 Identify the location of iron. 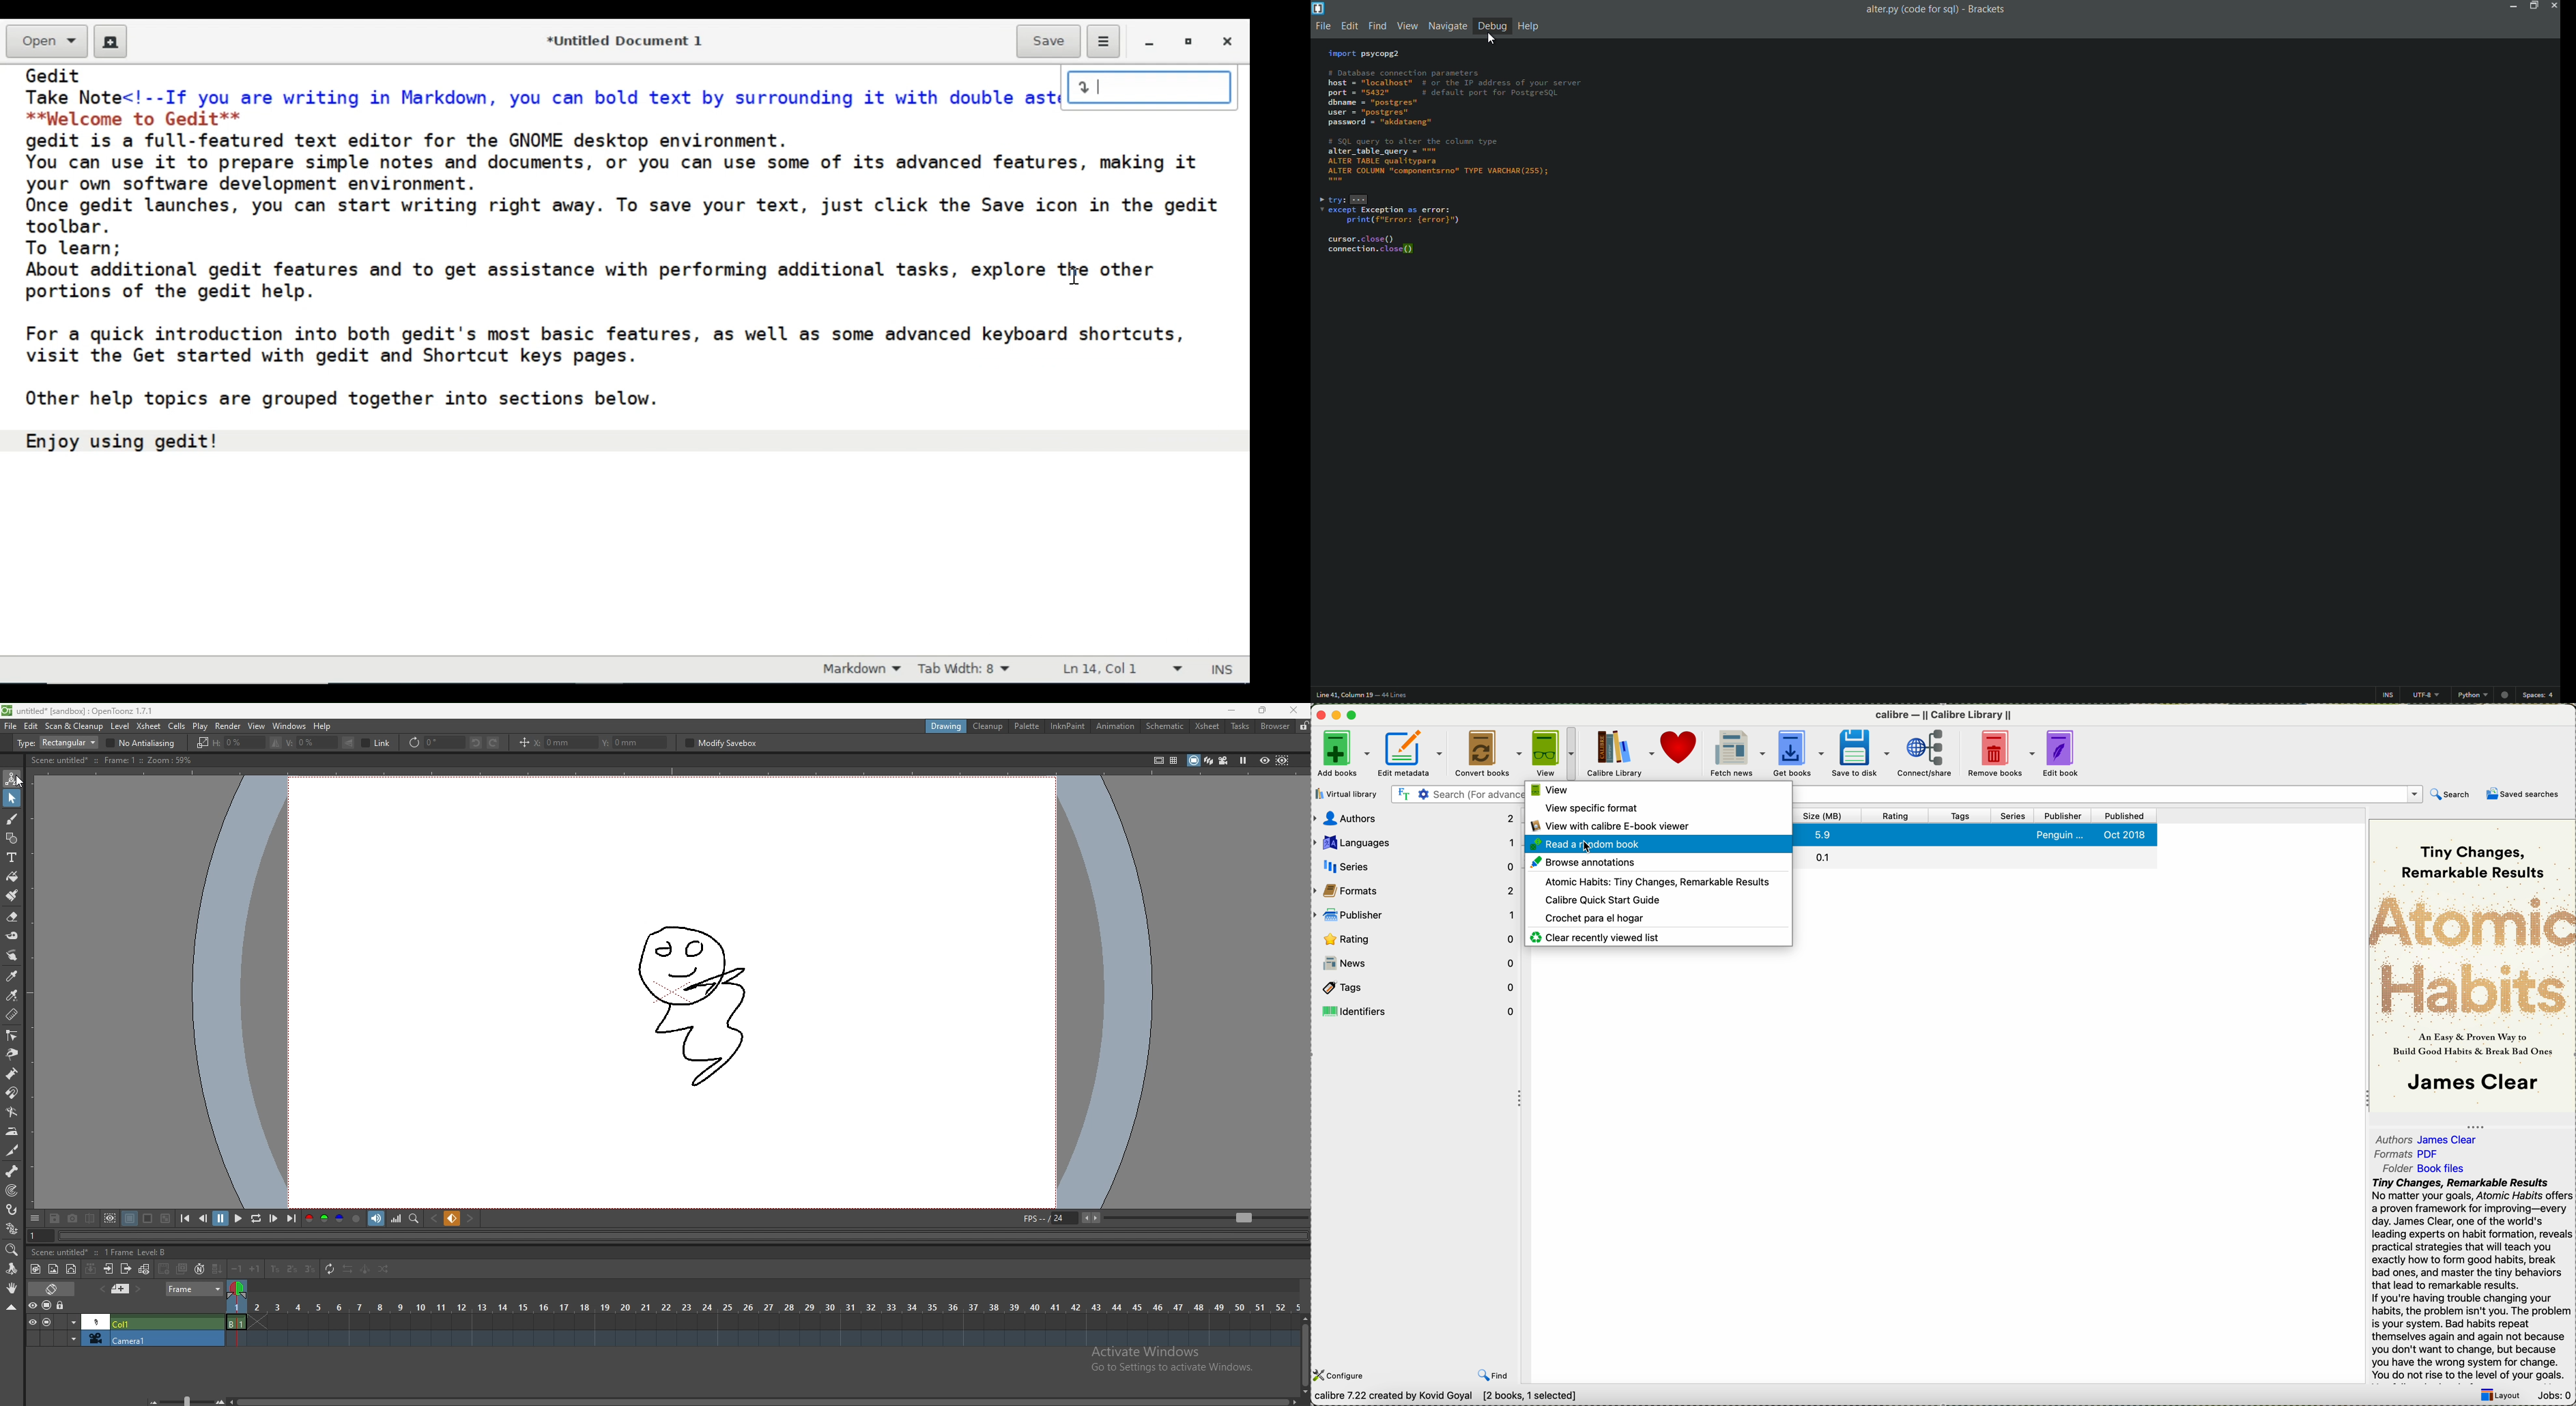
(13, 1131).